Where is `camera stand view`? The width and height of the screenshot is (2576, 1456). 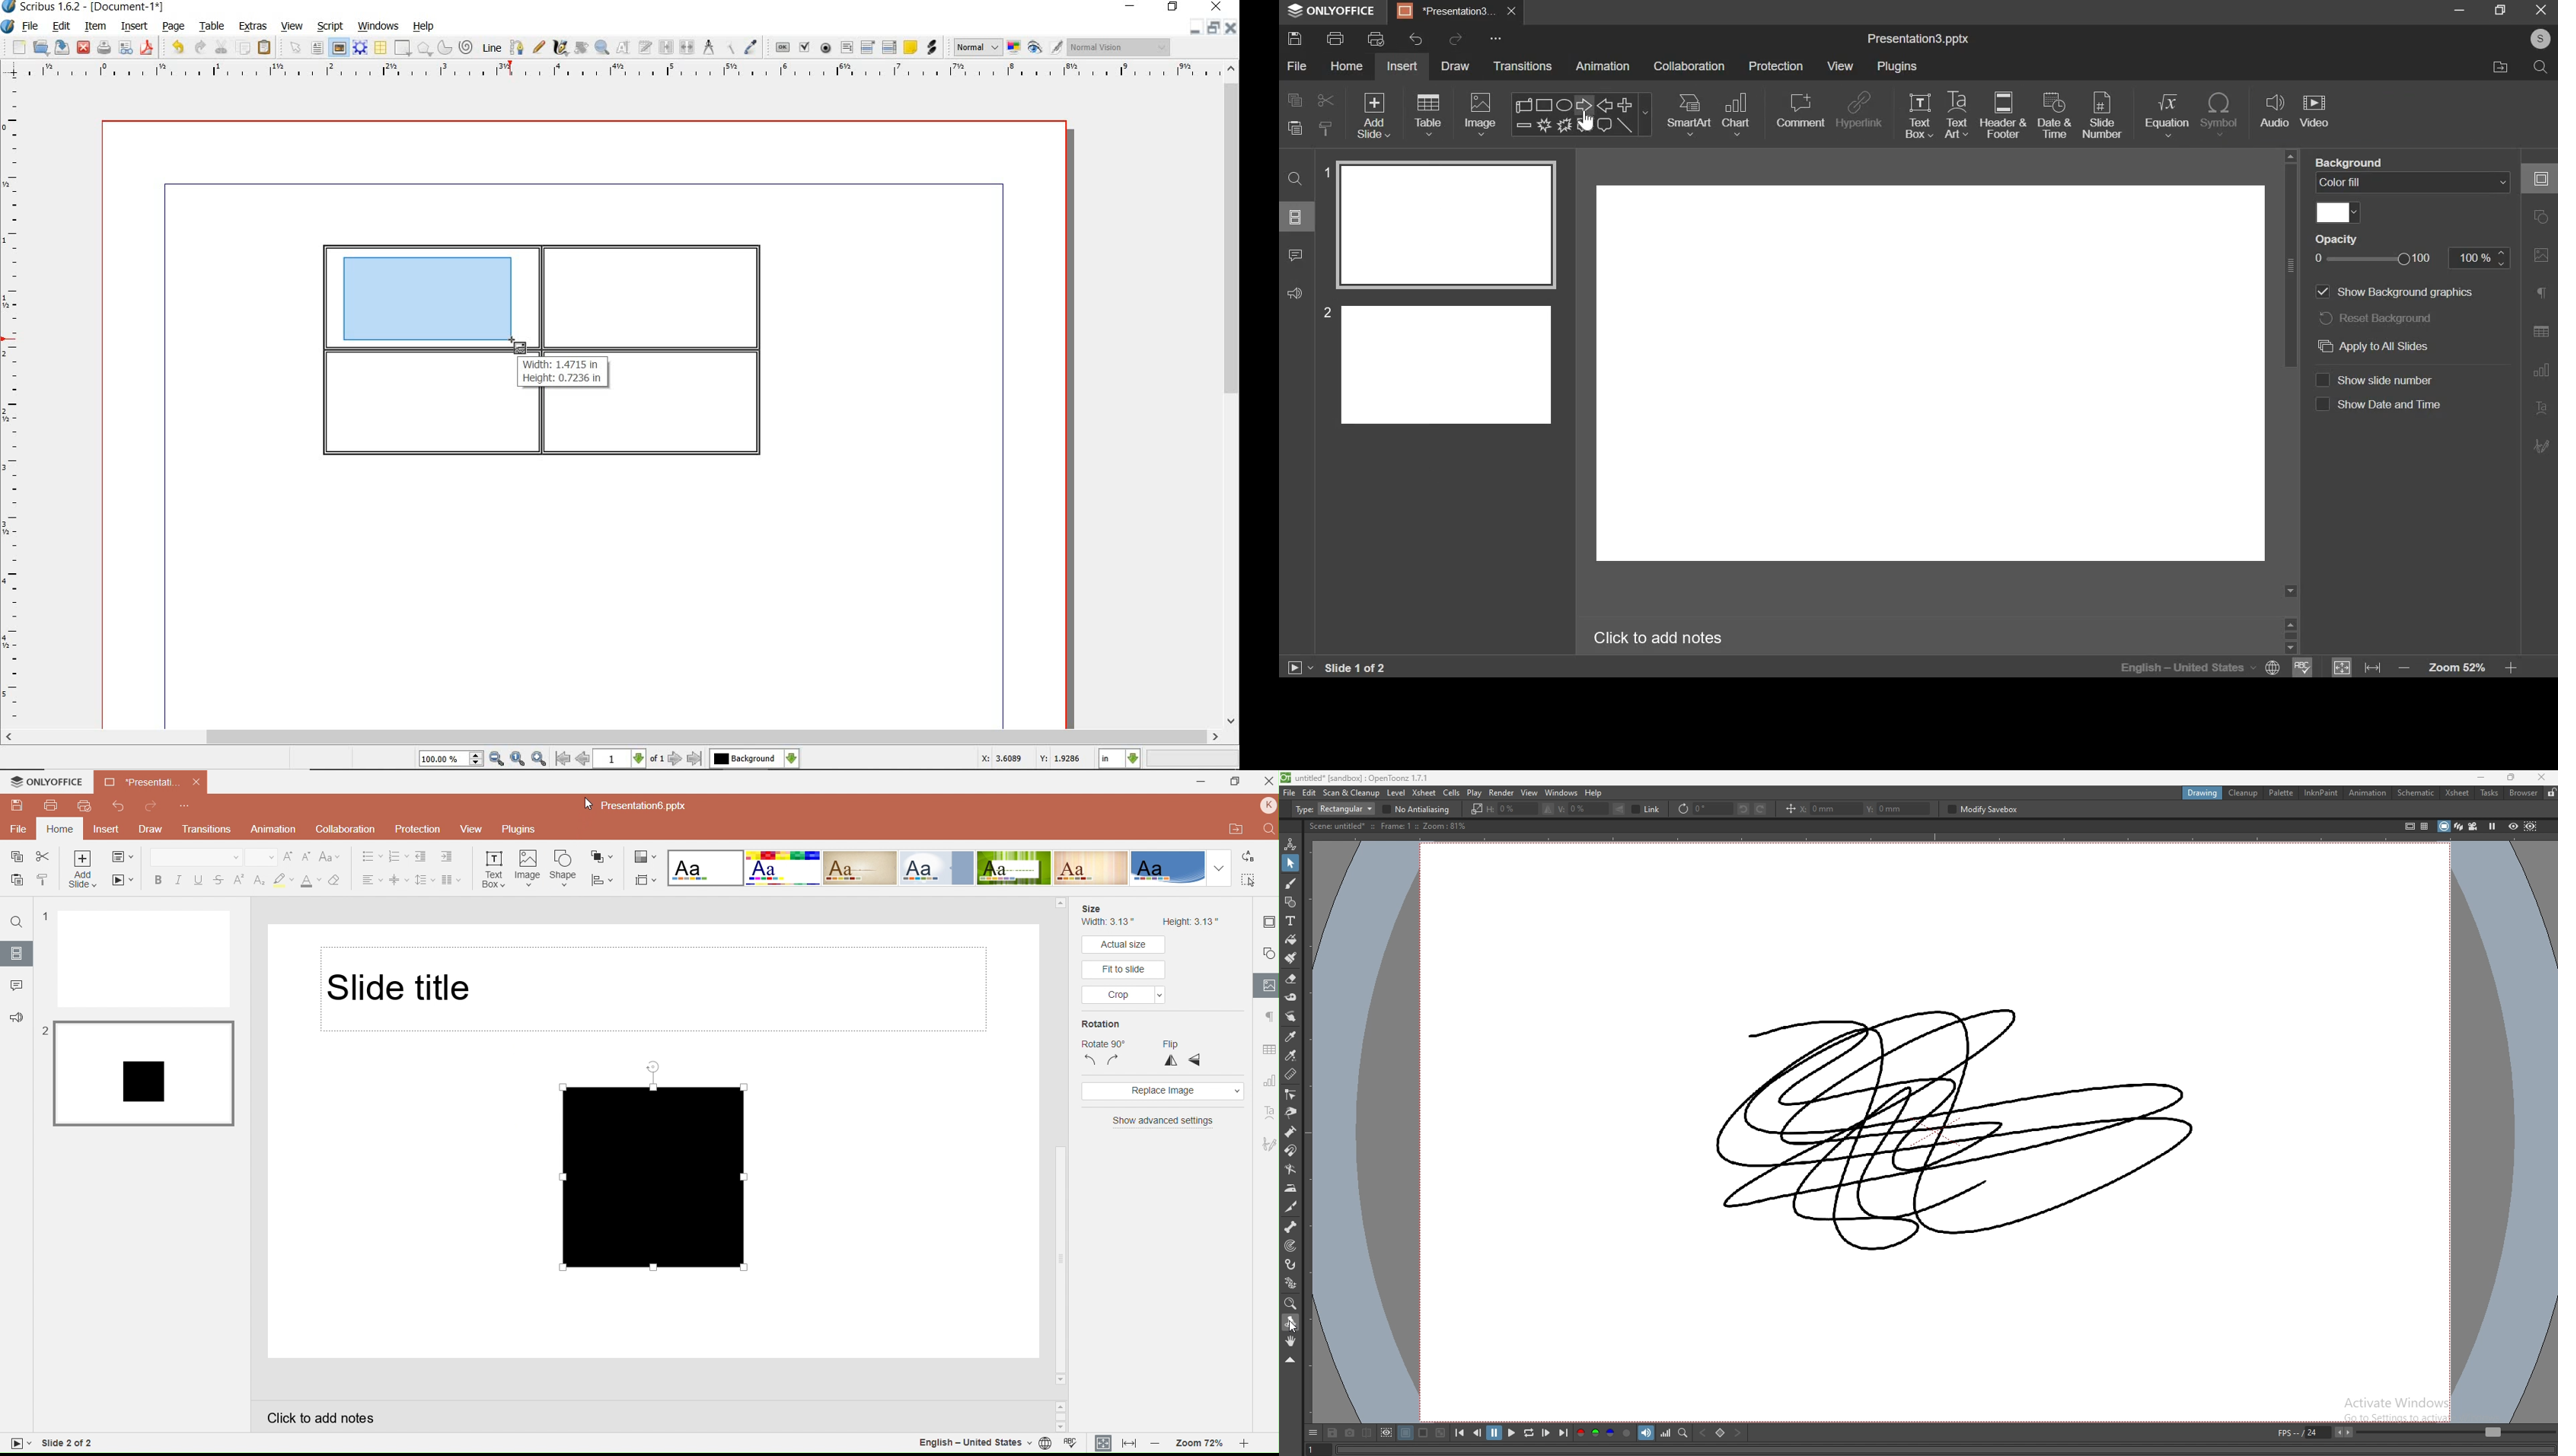 camera stand view is located at coordinates (2443, 826).